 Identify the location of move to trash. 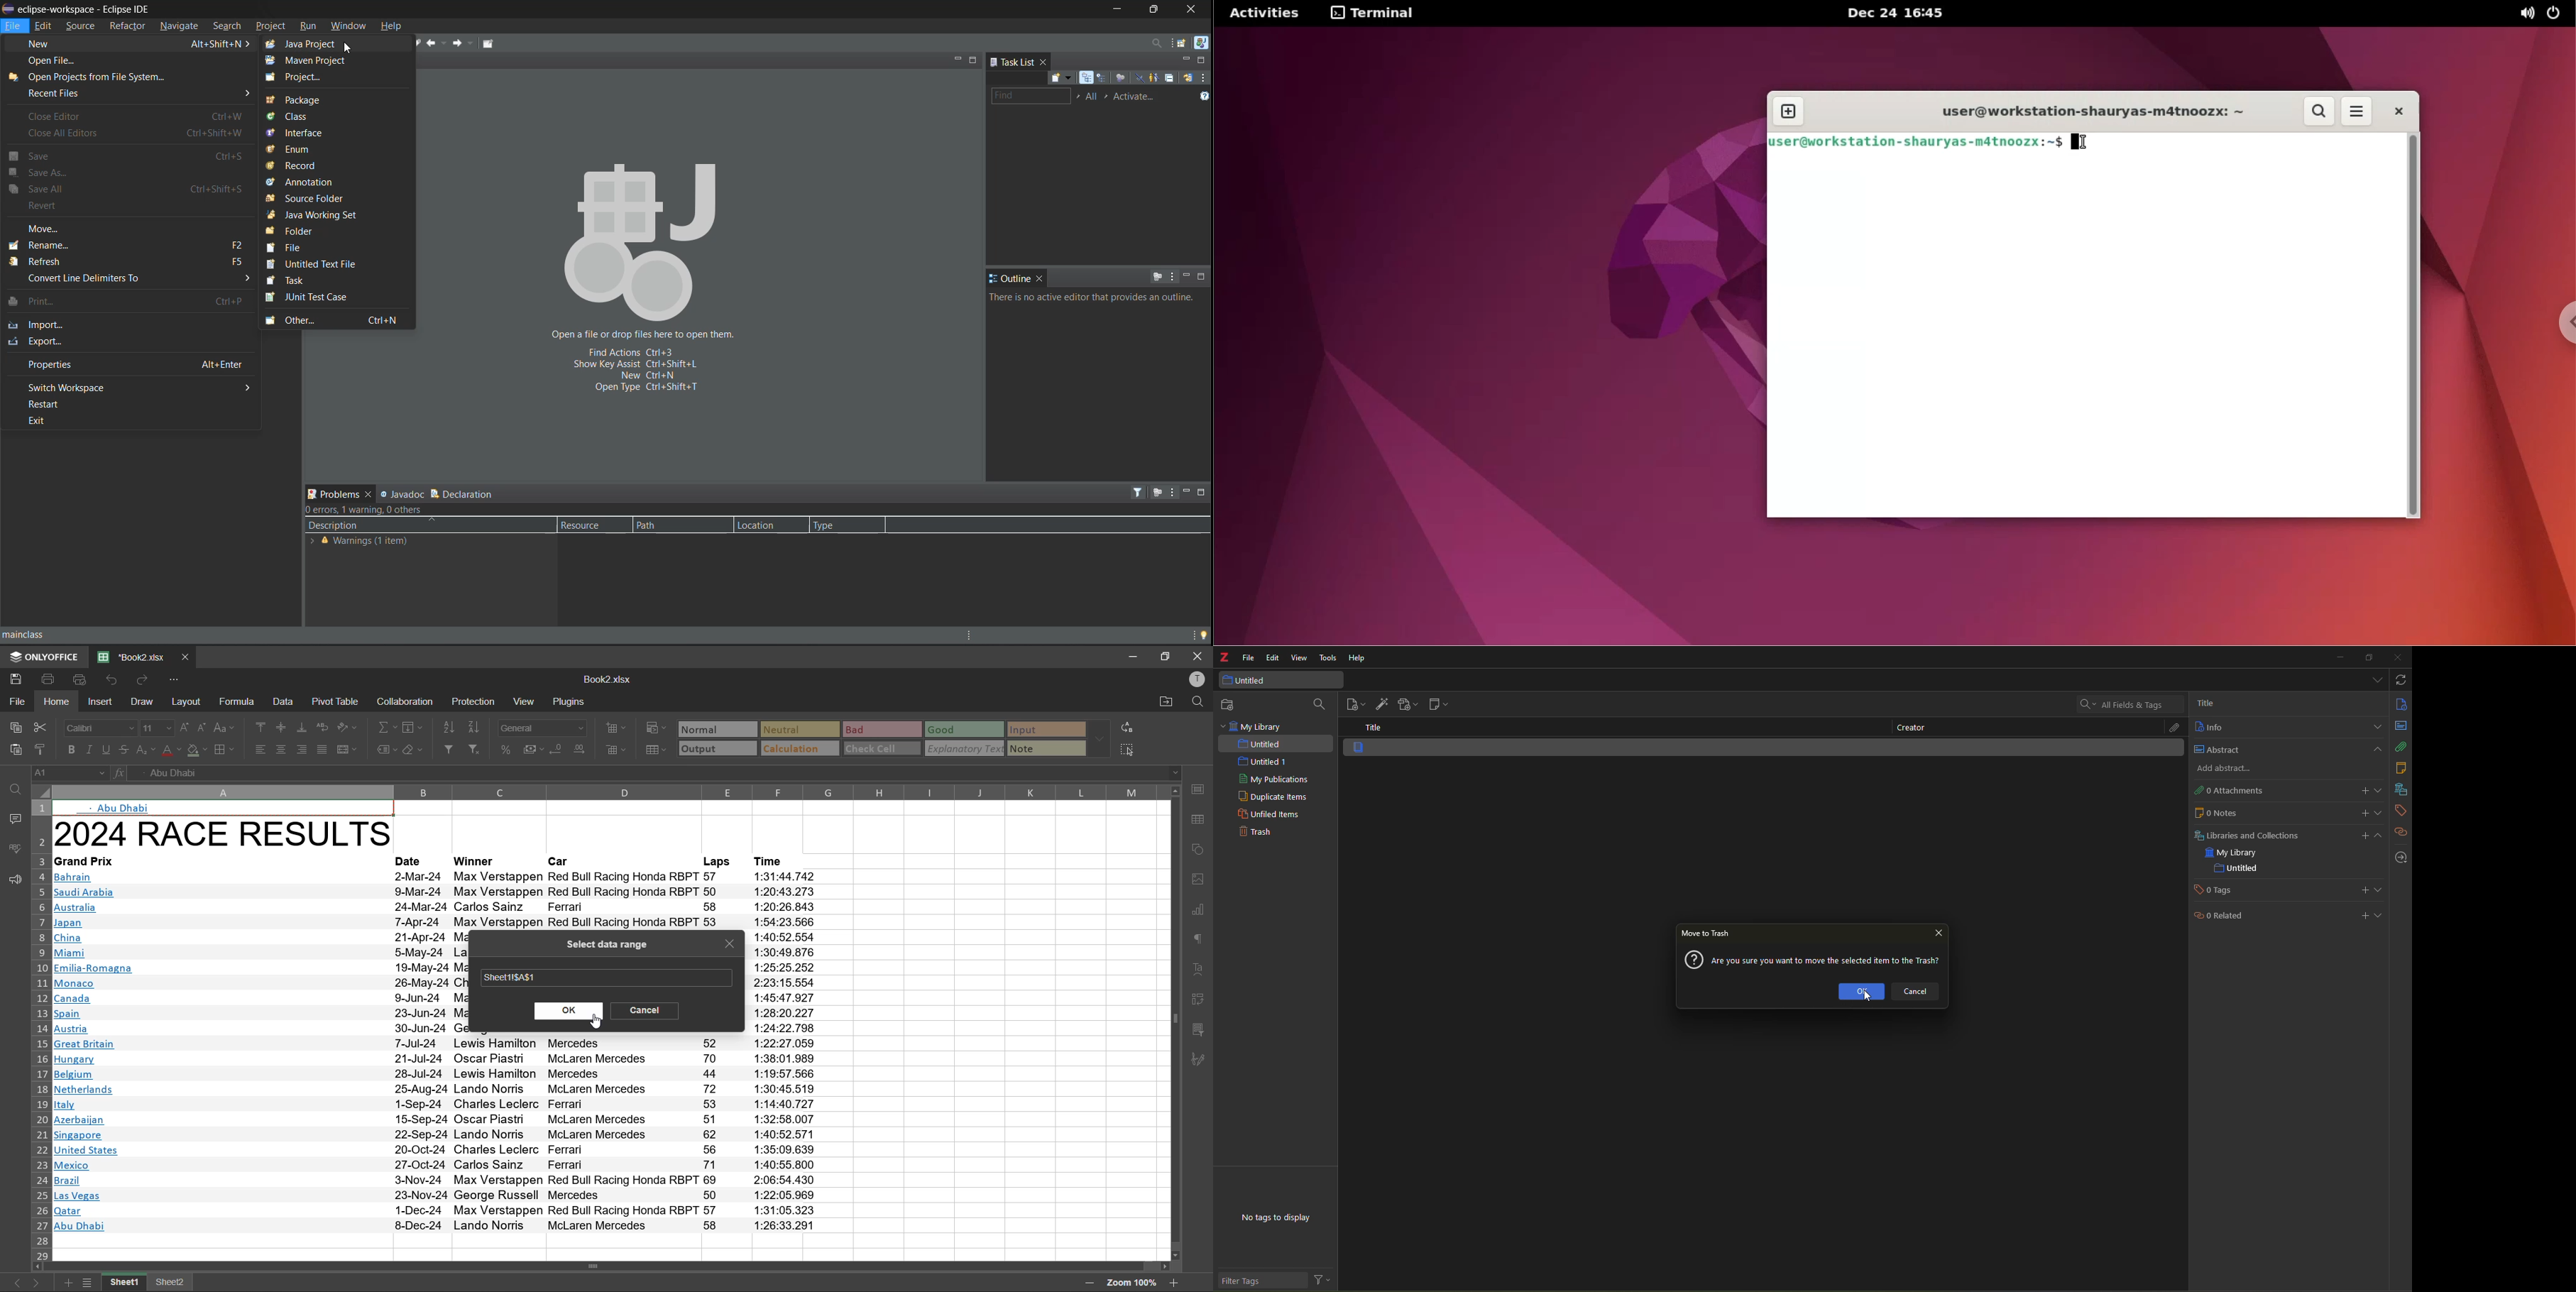
(1711, 933).